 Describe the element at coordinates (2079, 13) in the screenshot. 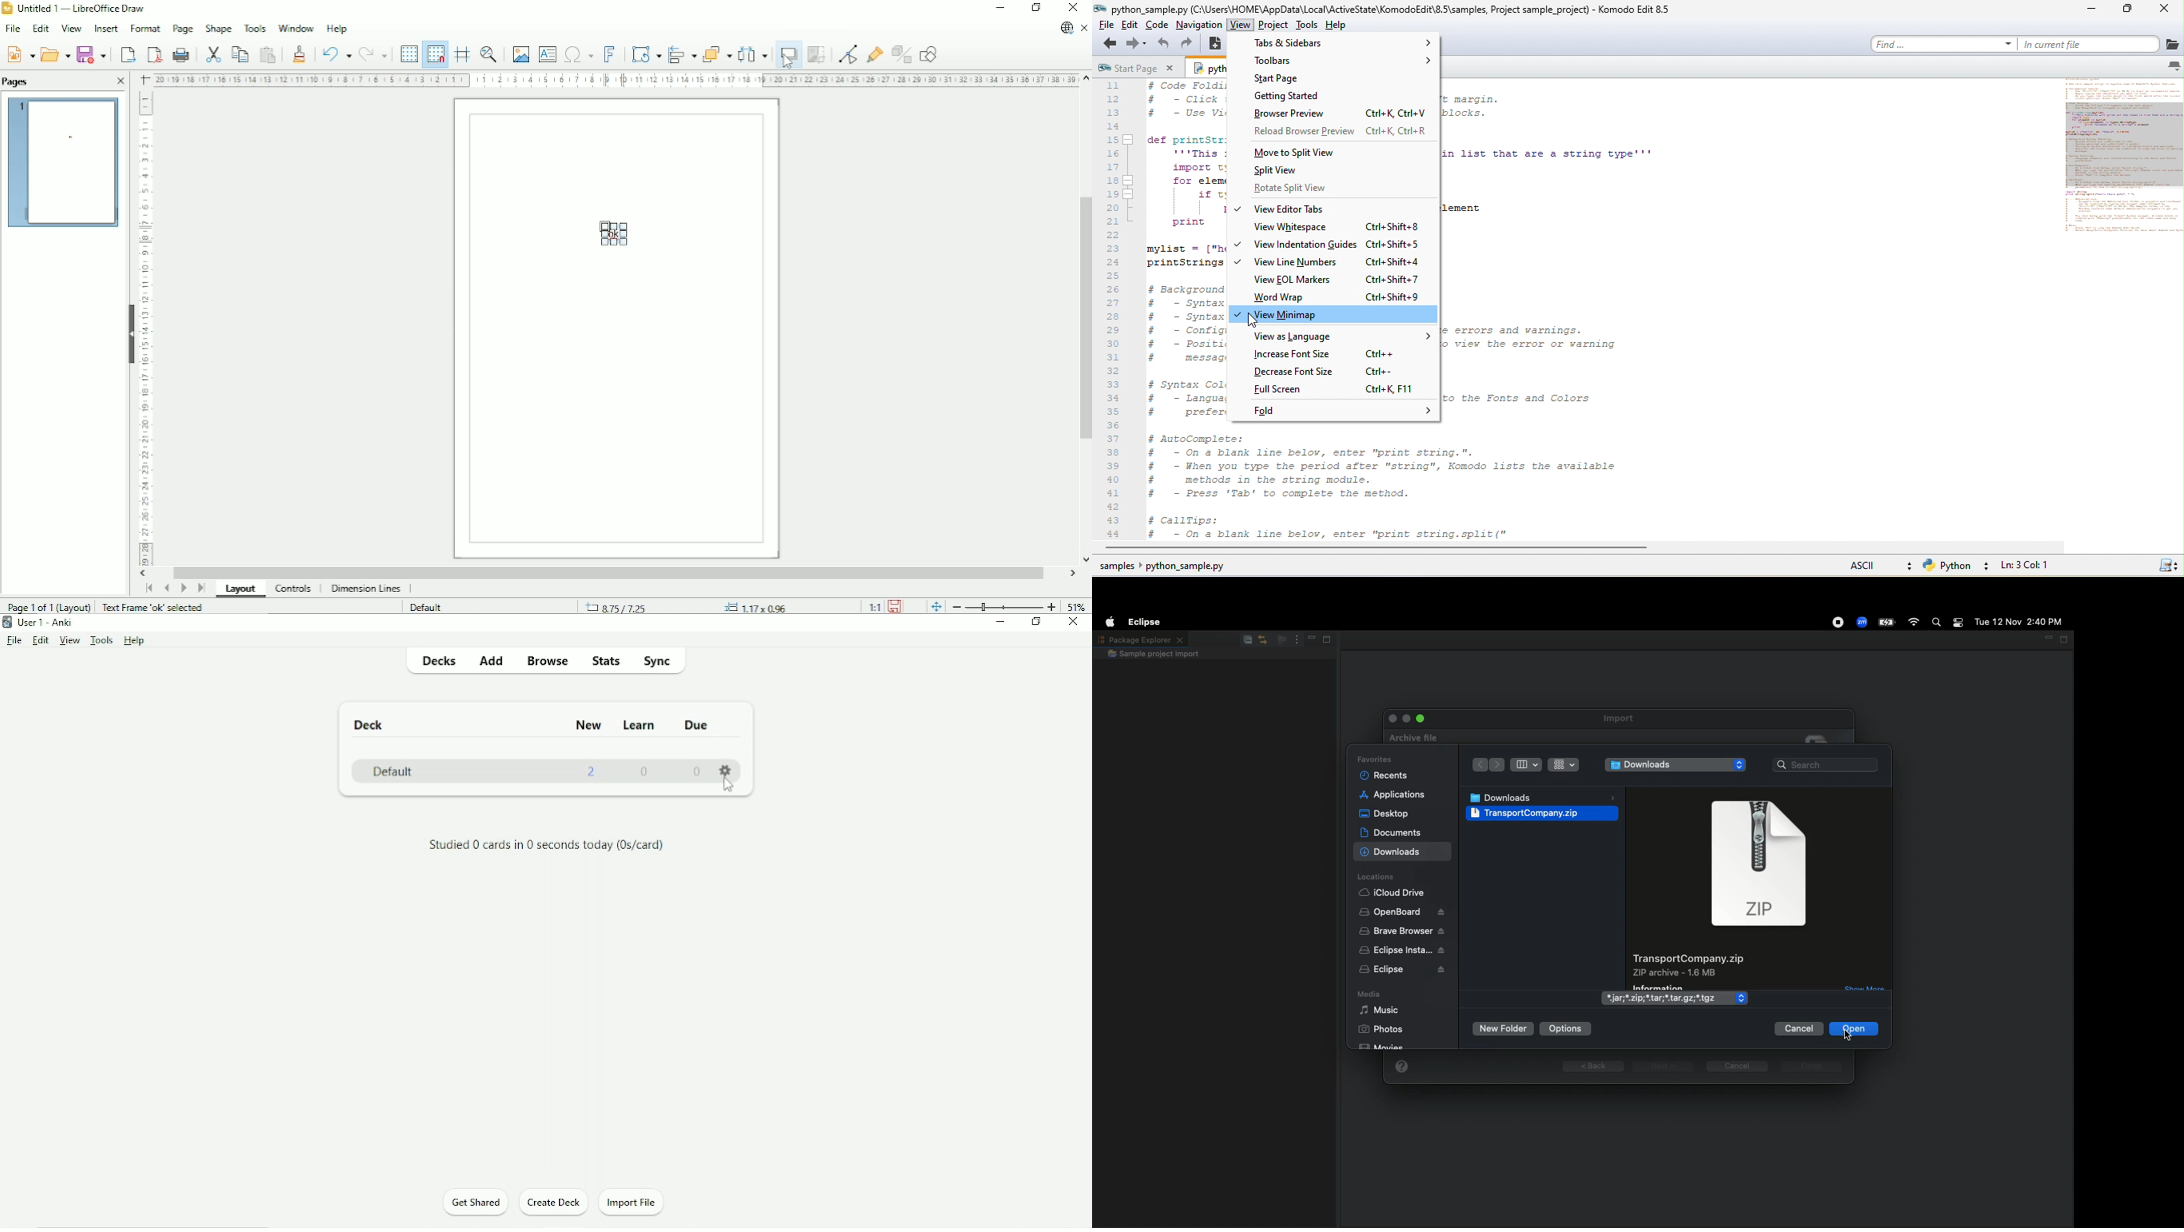

I see `minimize` at that location.